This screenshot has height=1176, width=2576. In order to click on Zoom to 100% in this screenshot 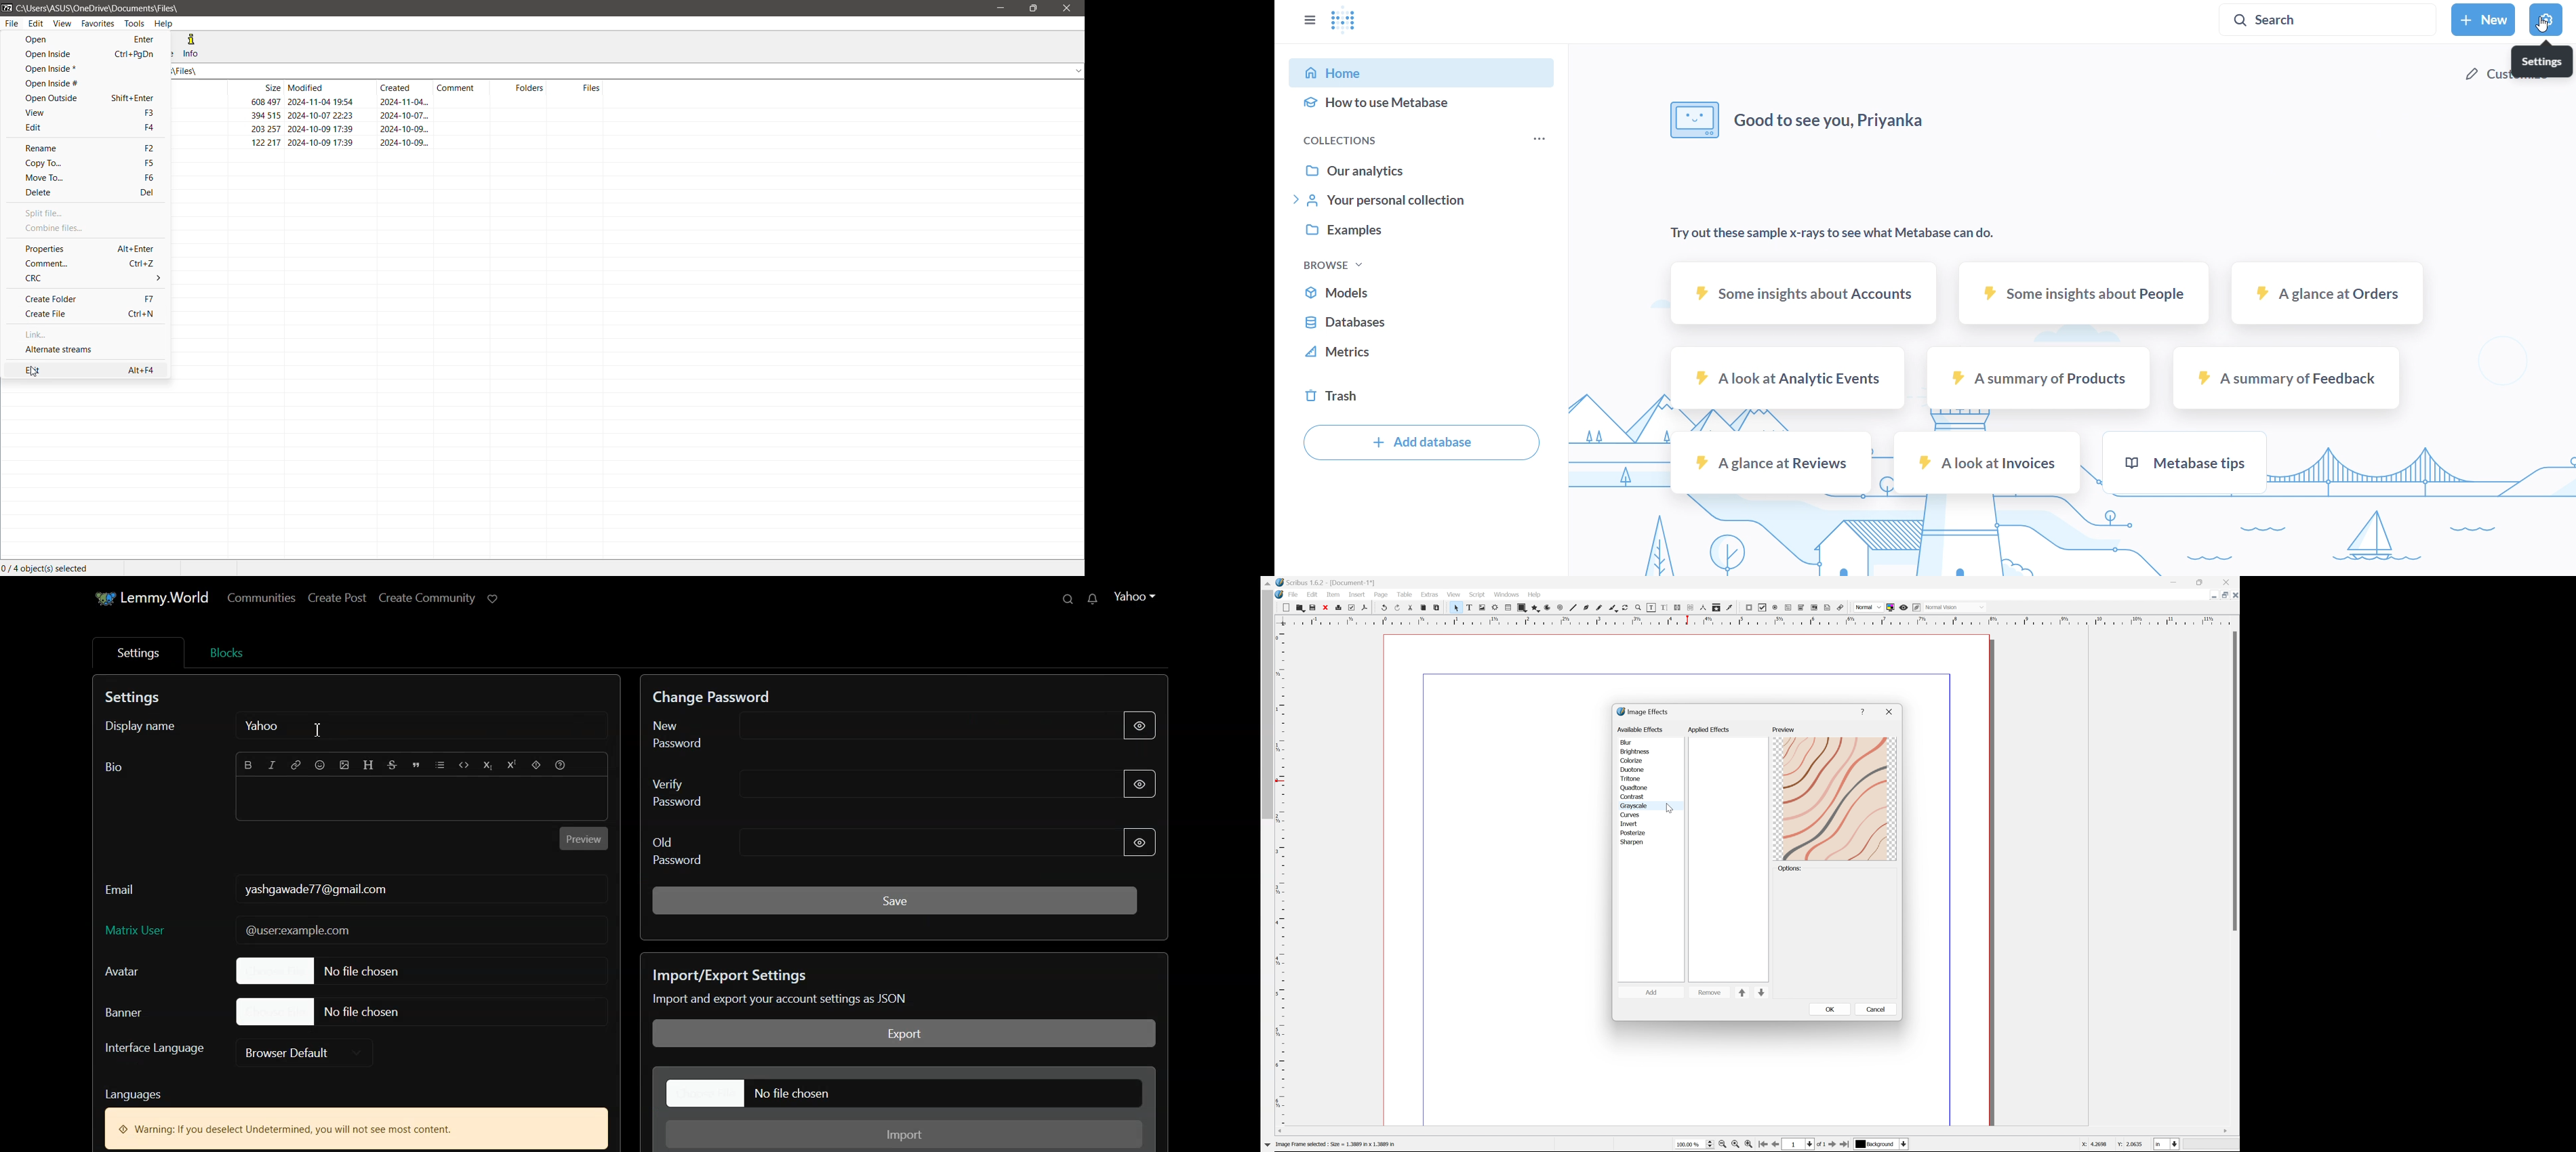, I will do `click(1735, 1146)`.